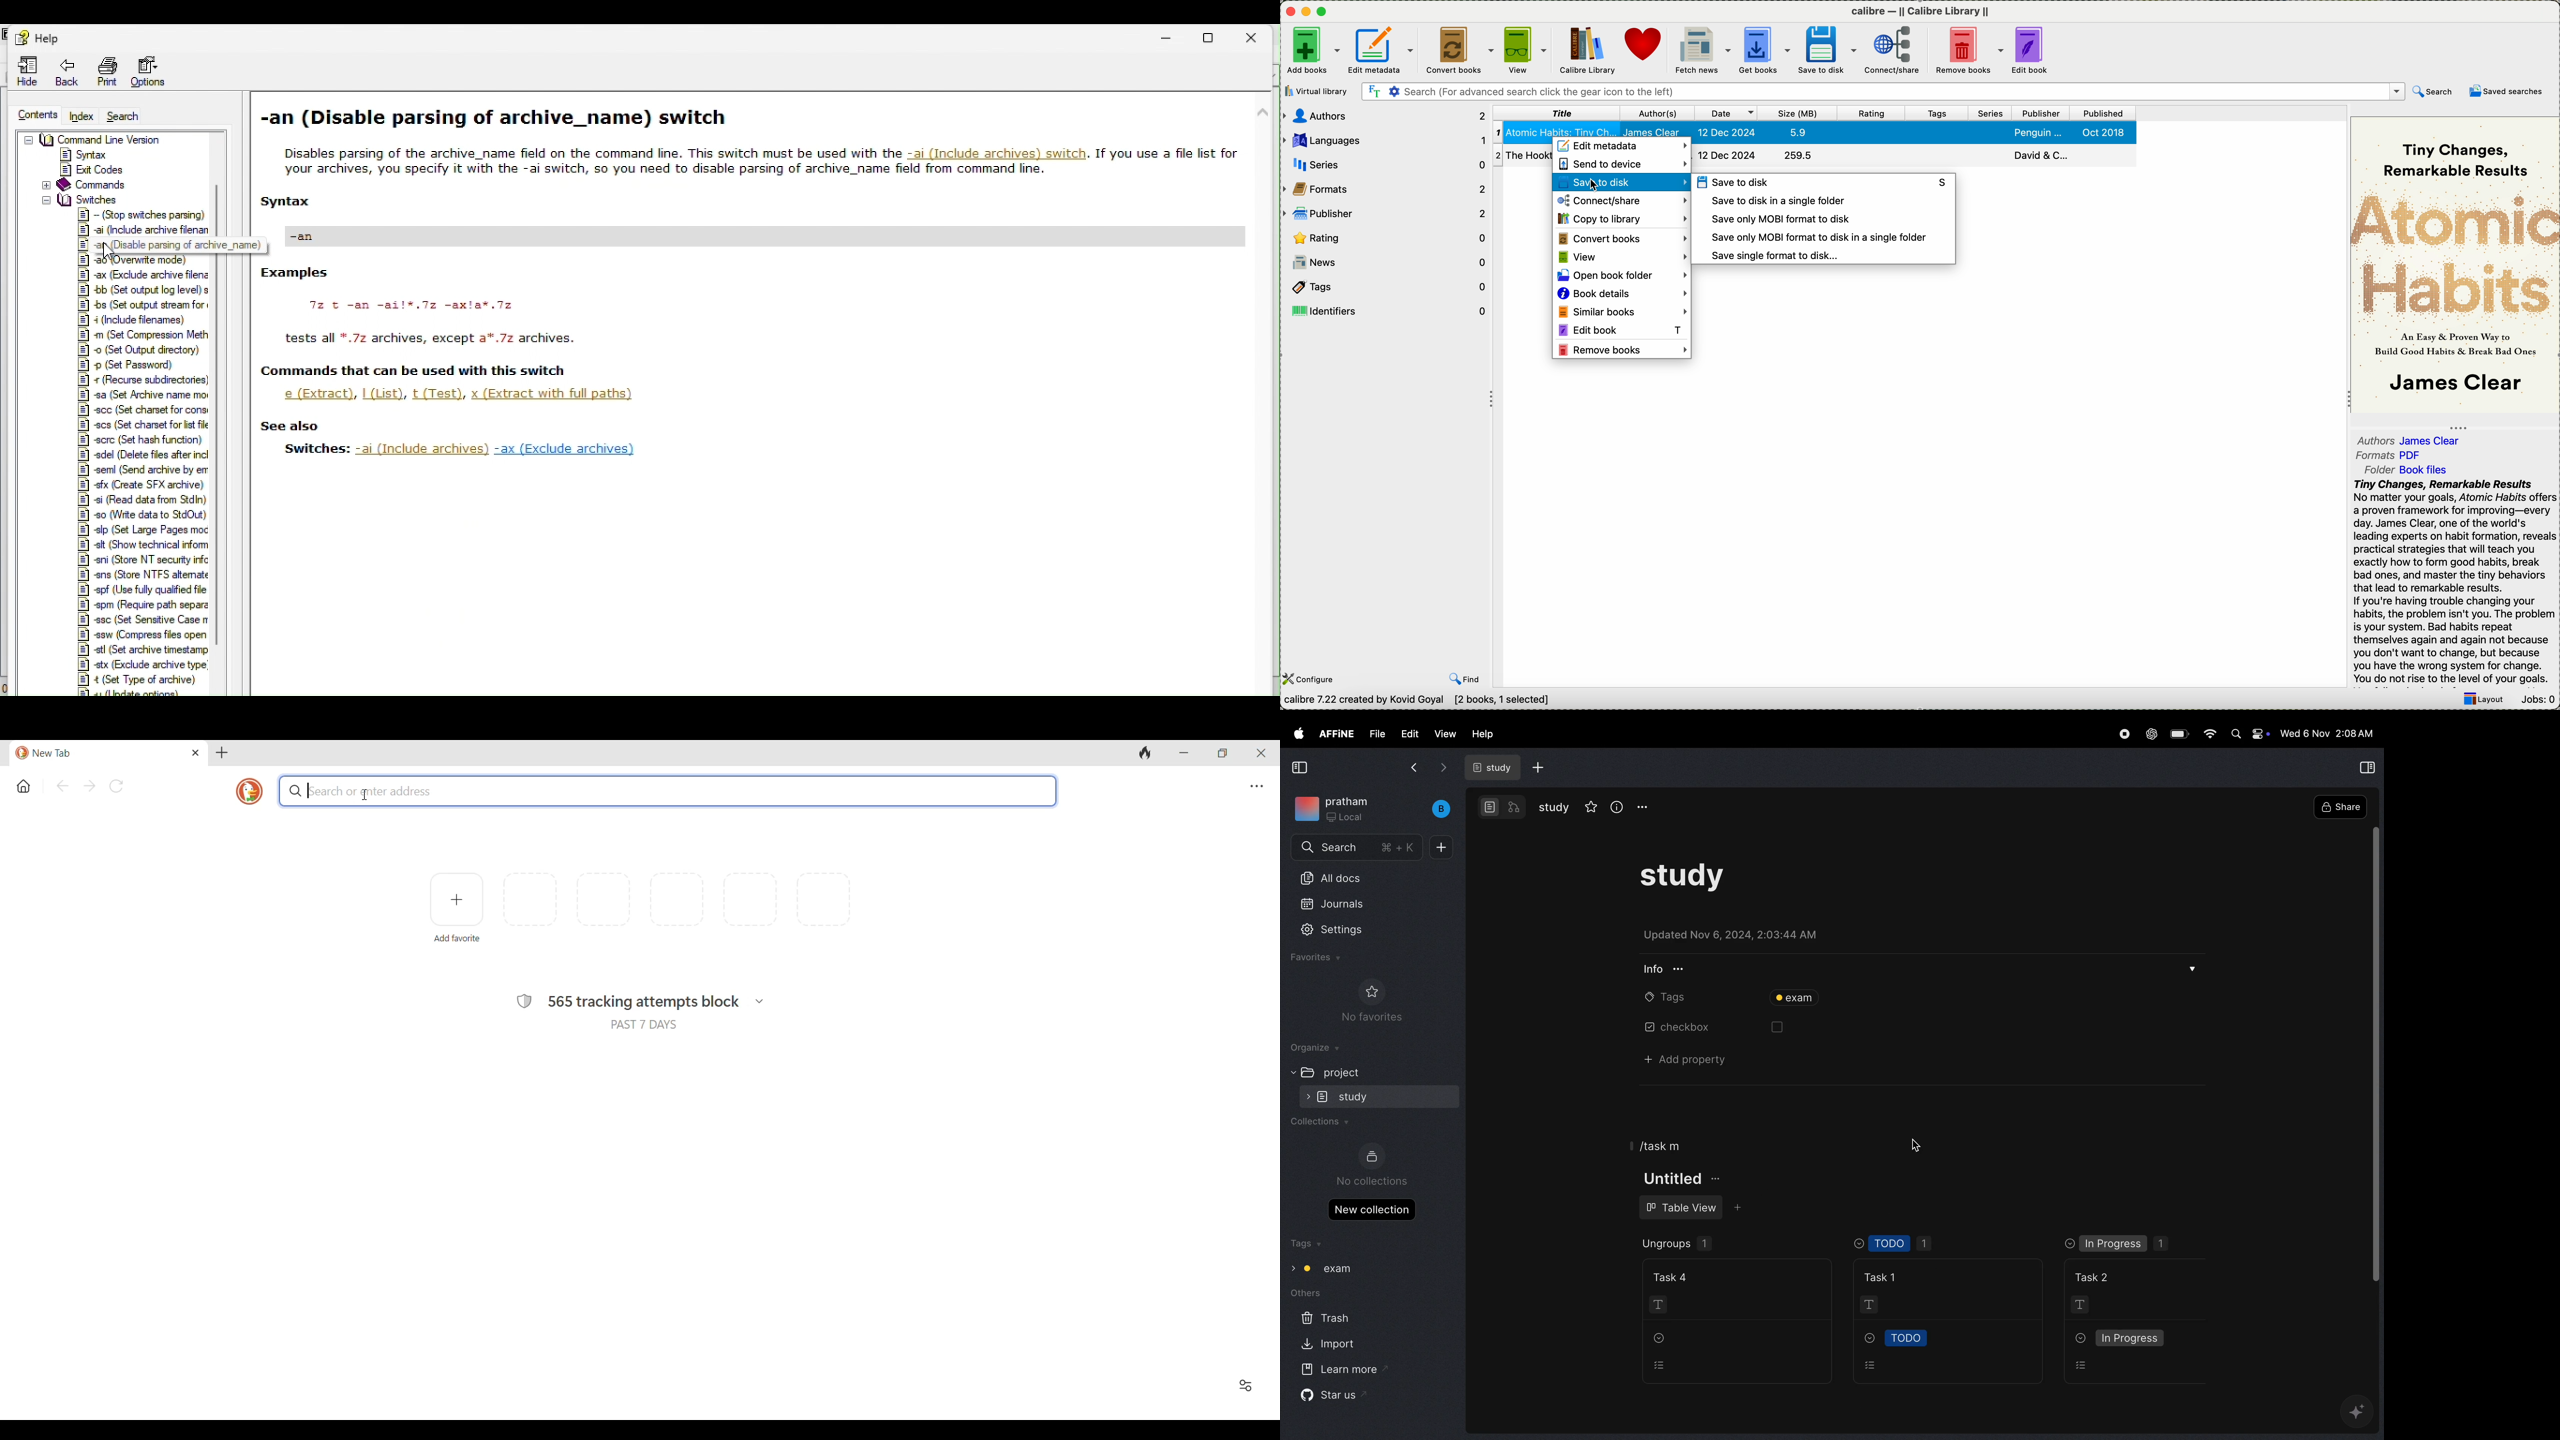 The height and width of the screenshot is (1456, 2576). What do you see at coordinates (146, 276) in the screenshot?
I see `|E] ax (Exclude archive filenz |` at bounding box center [146, 276].